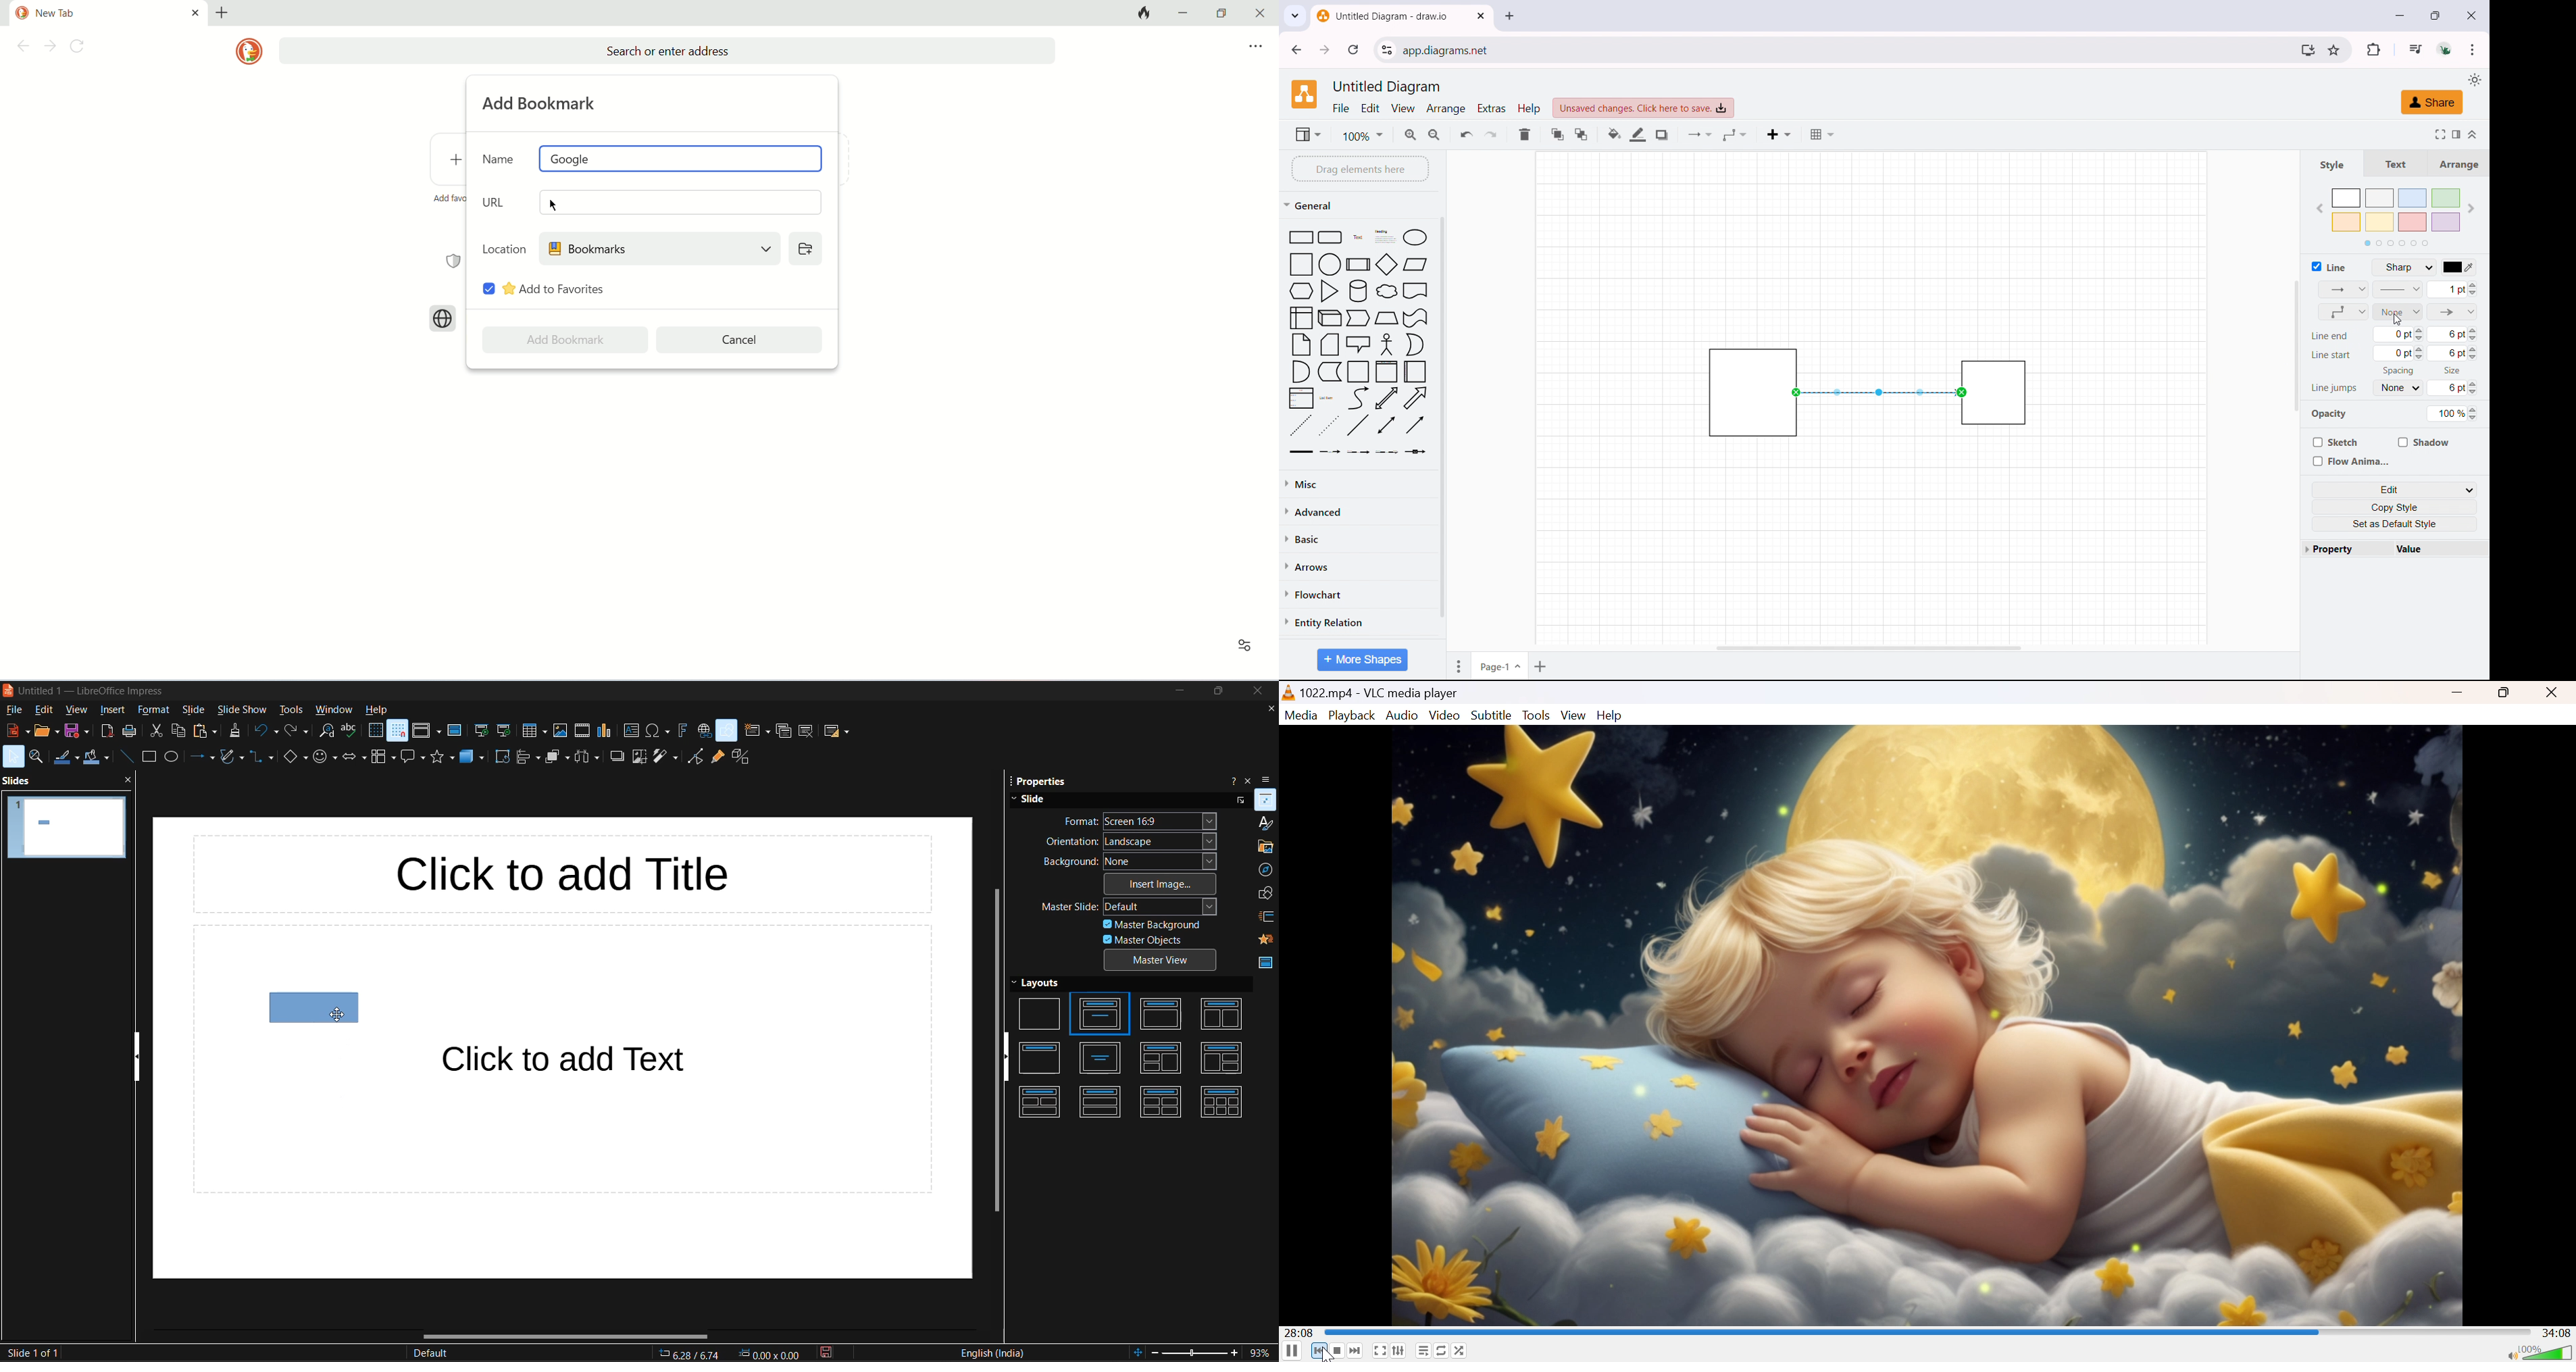 This screenshot has width=2576, height=1372. What do you see at coordinates (1156, 1352) in the screenshot?
I see `zoom out` at bounding box center [1156, 1352].